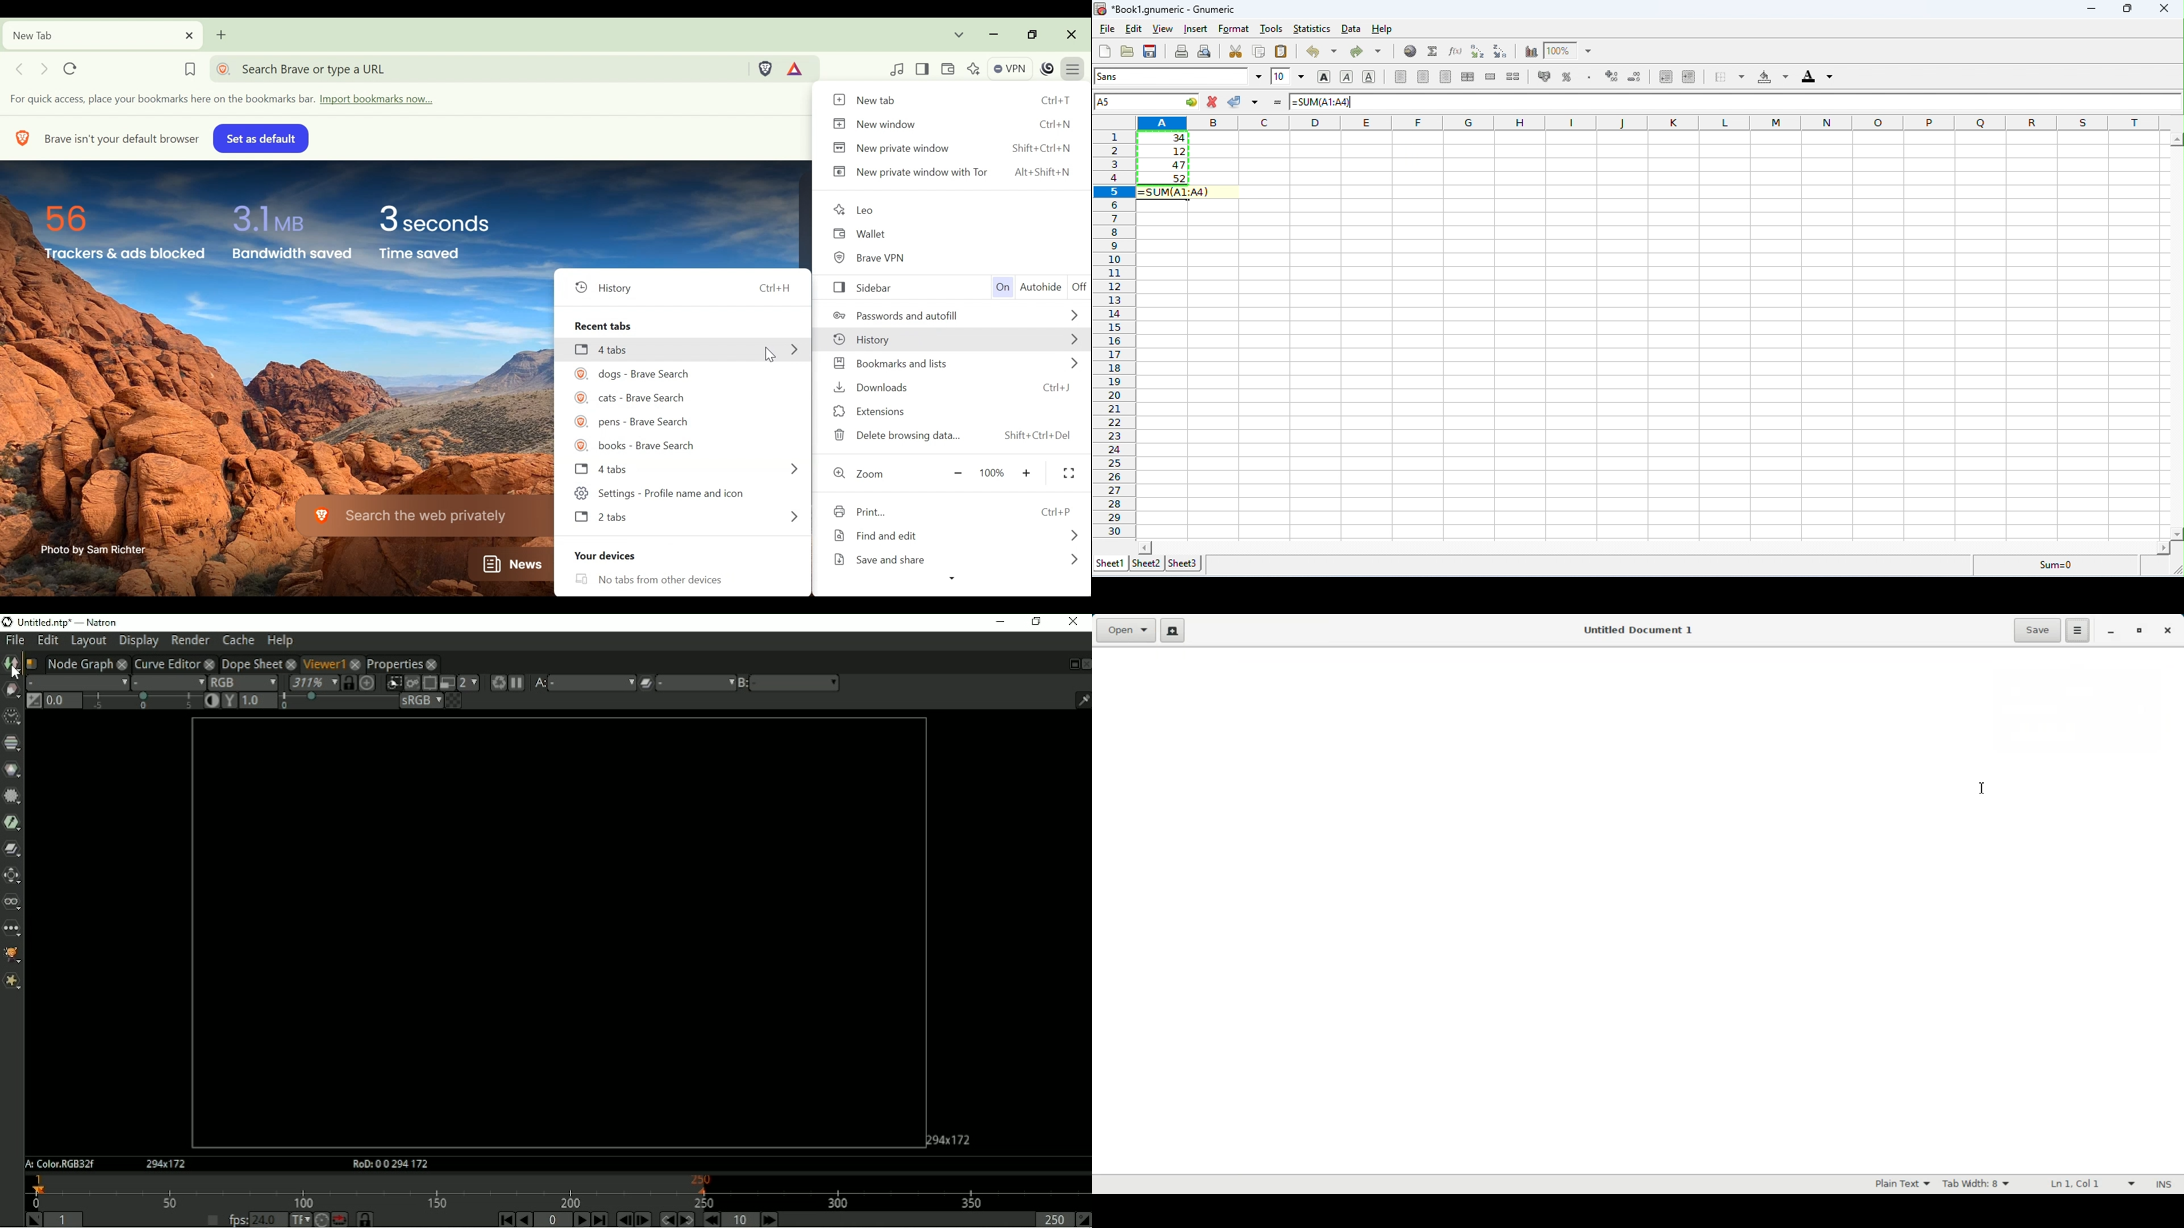 The image size is (2184, 1232). Describe the element at coordinates (1206, 51) in the screenshot. I see `print preview` at that location.